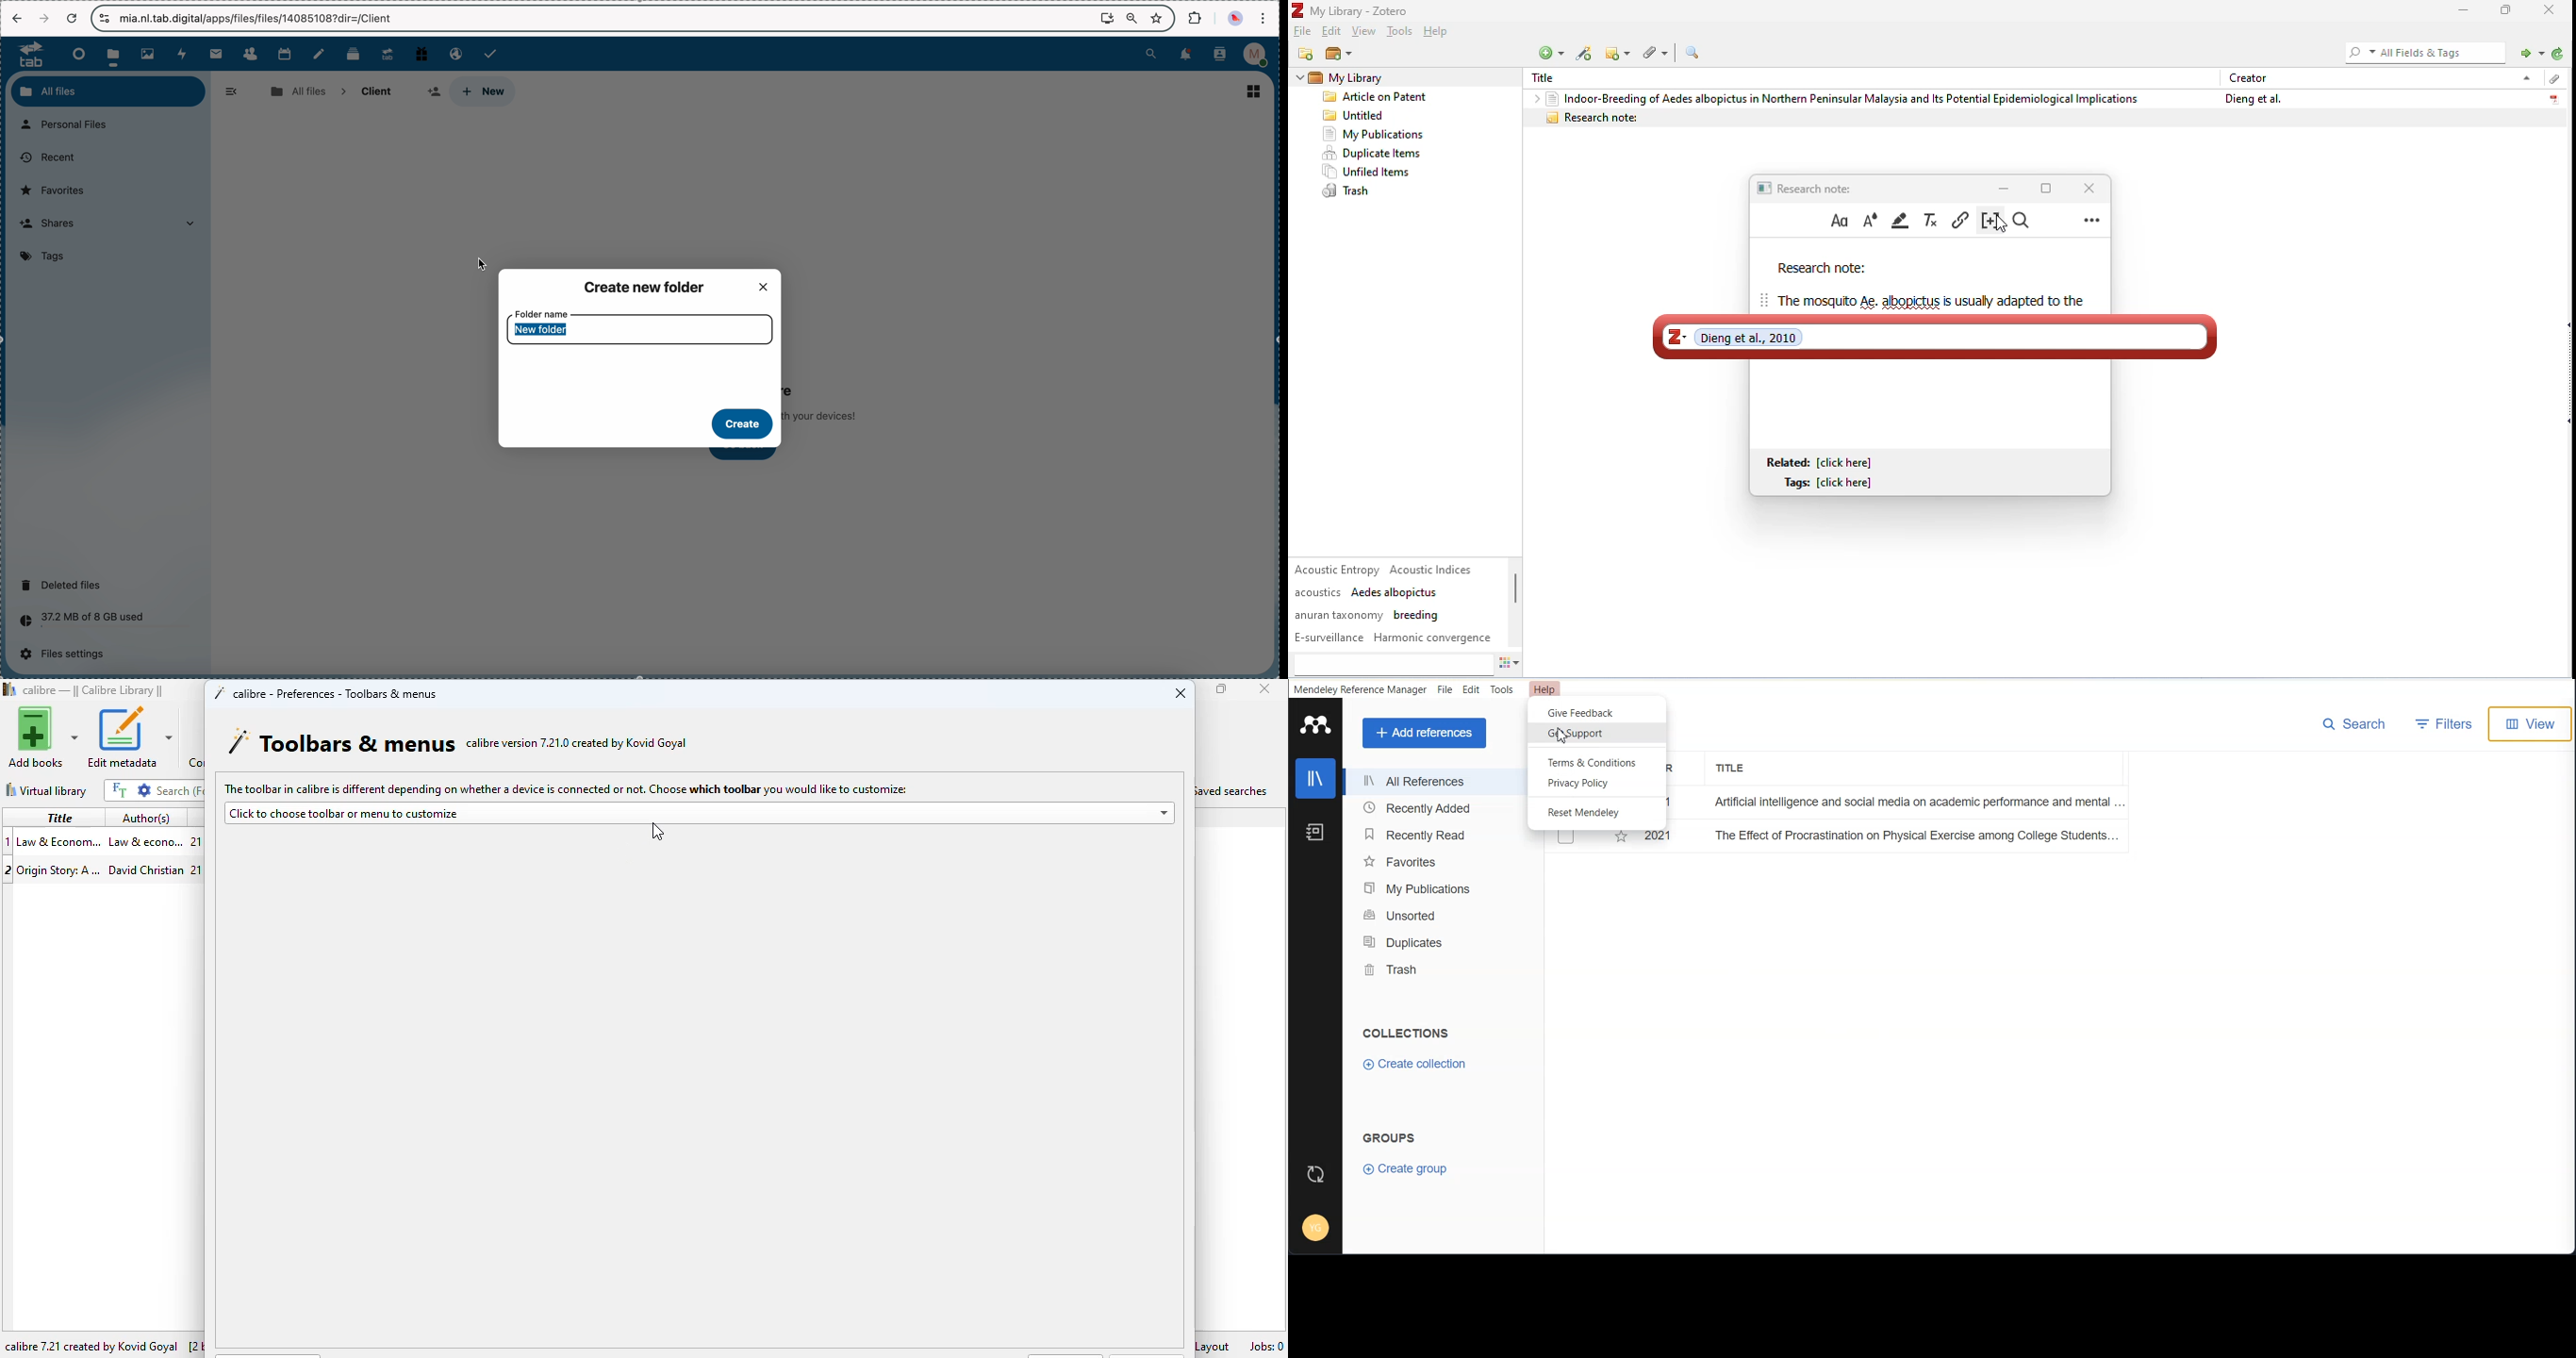  Describe the element at coordinates (1620, 53) in the screenshot. I see `new note` at that location.